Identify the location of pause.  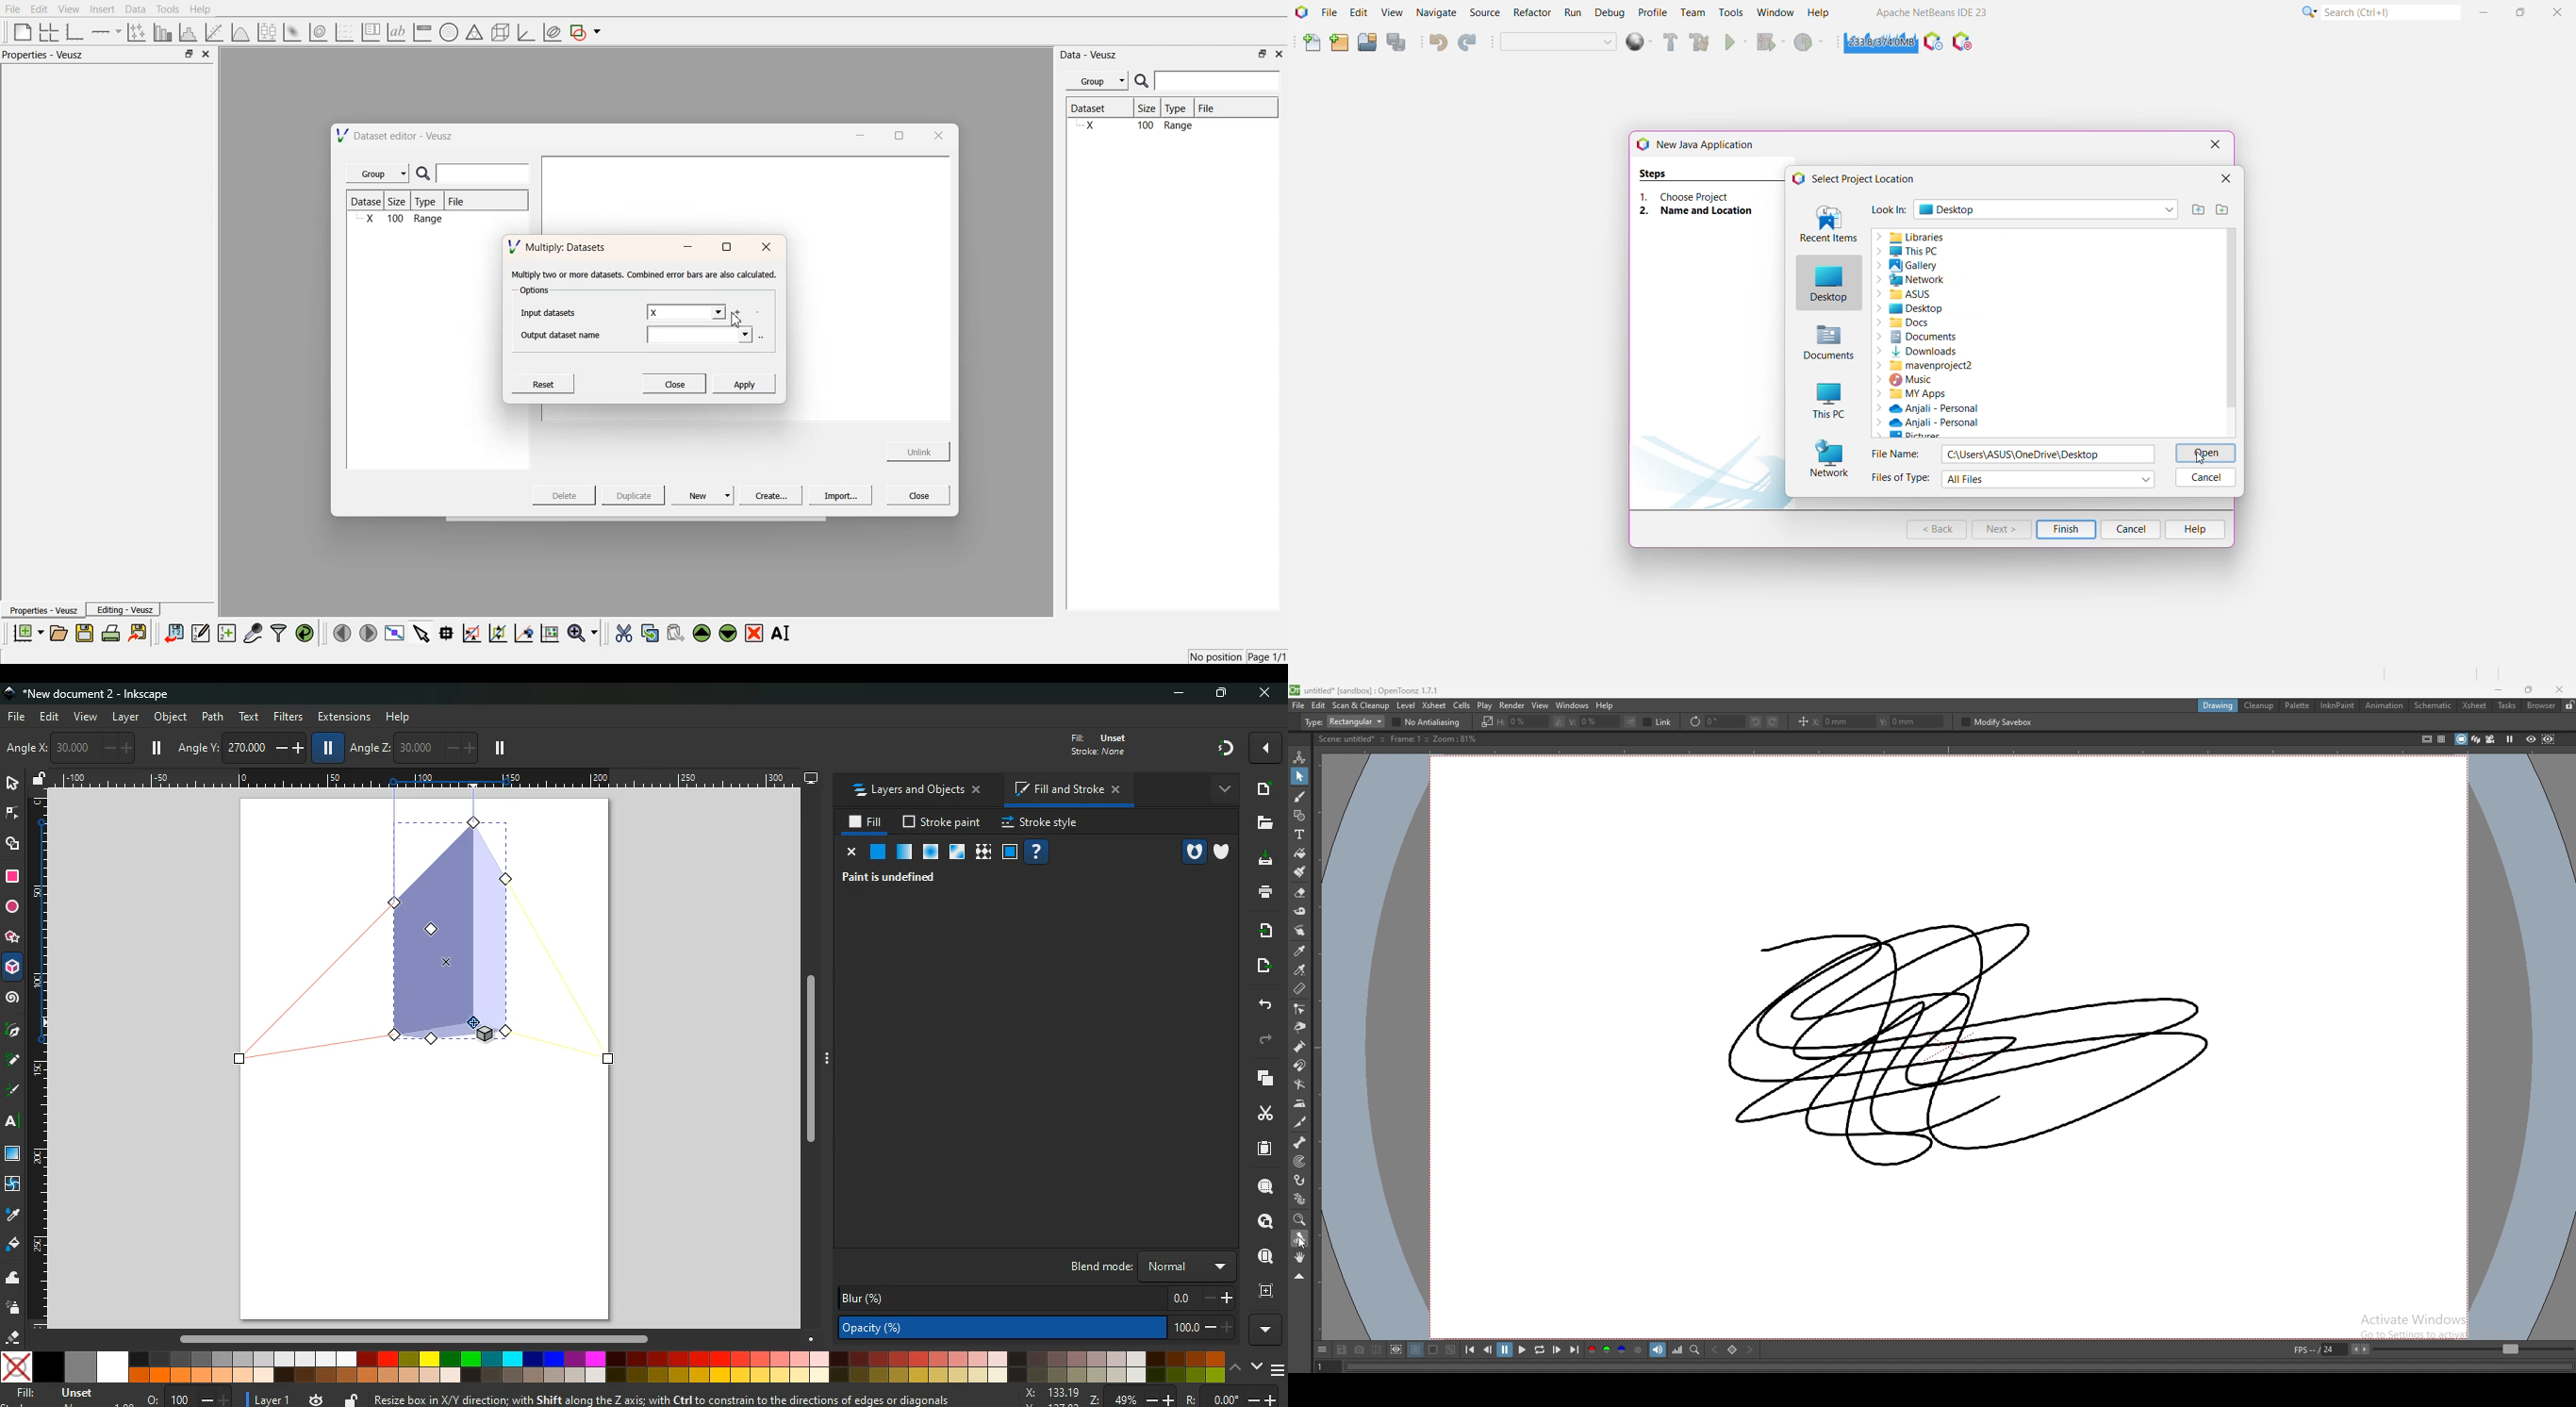
(500, 749).